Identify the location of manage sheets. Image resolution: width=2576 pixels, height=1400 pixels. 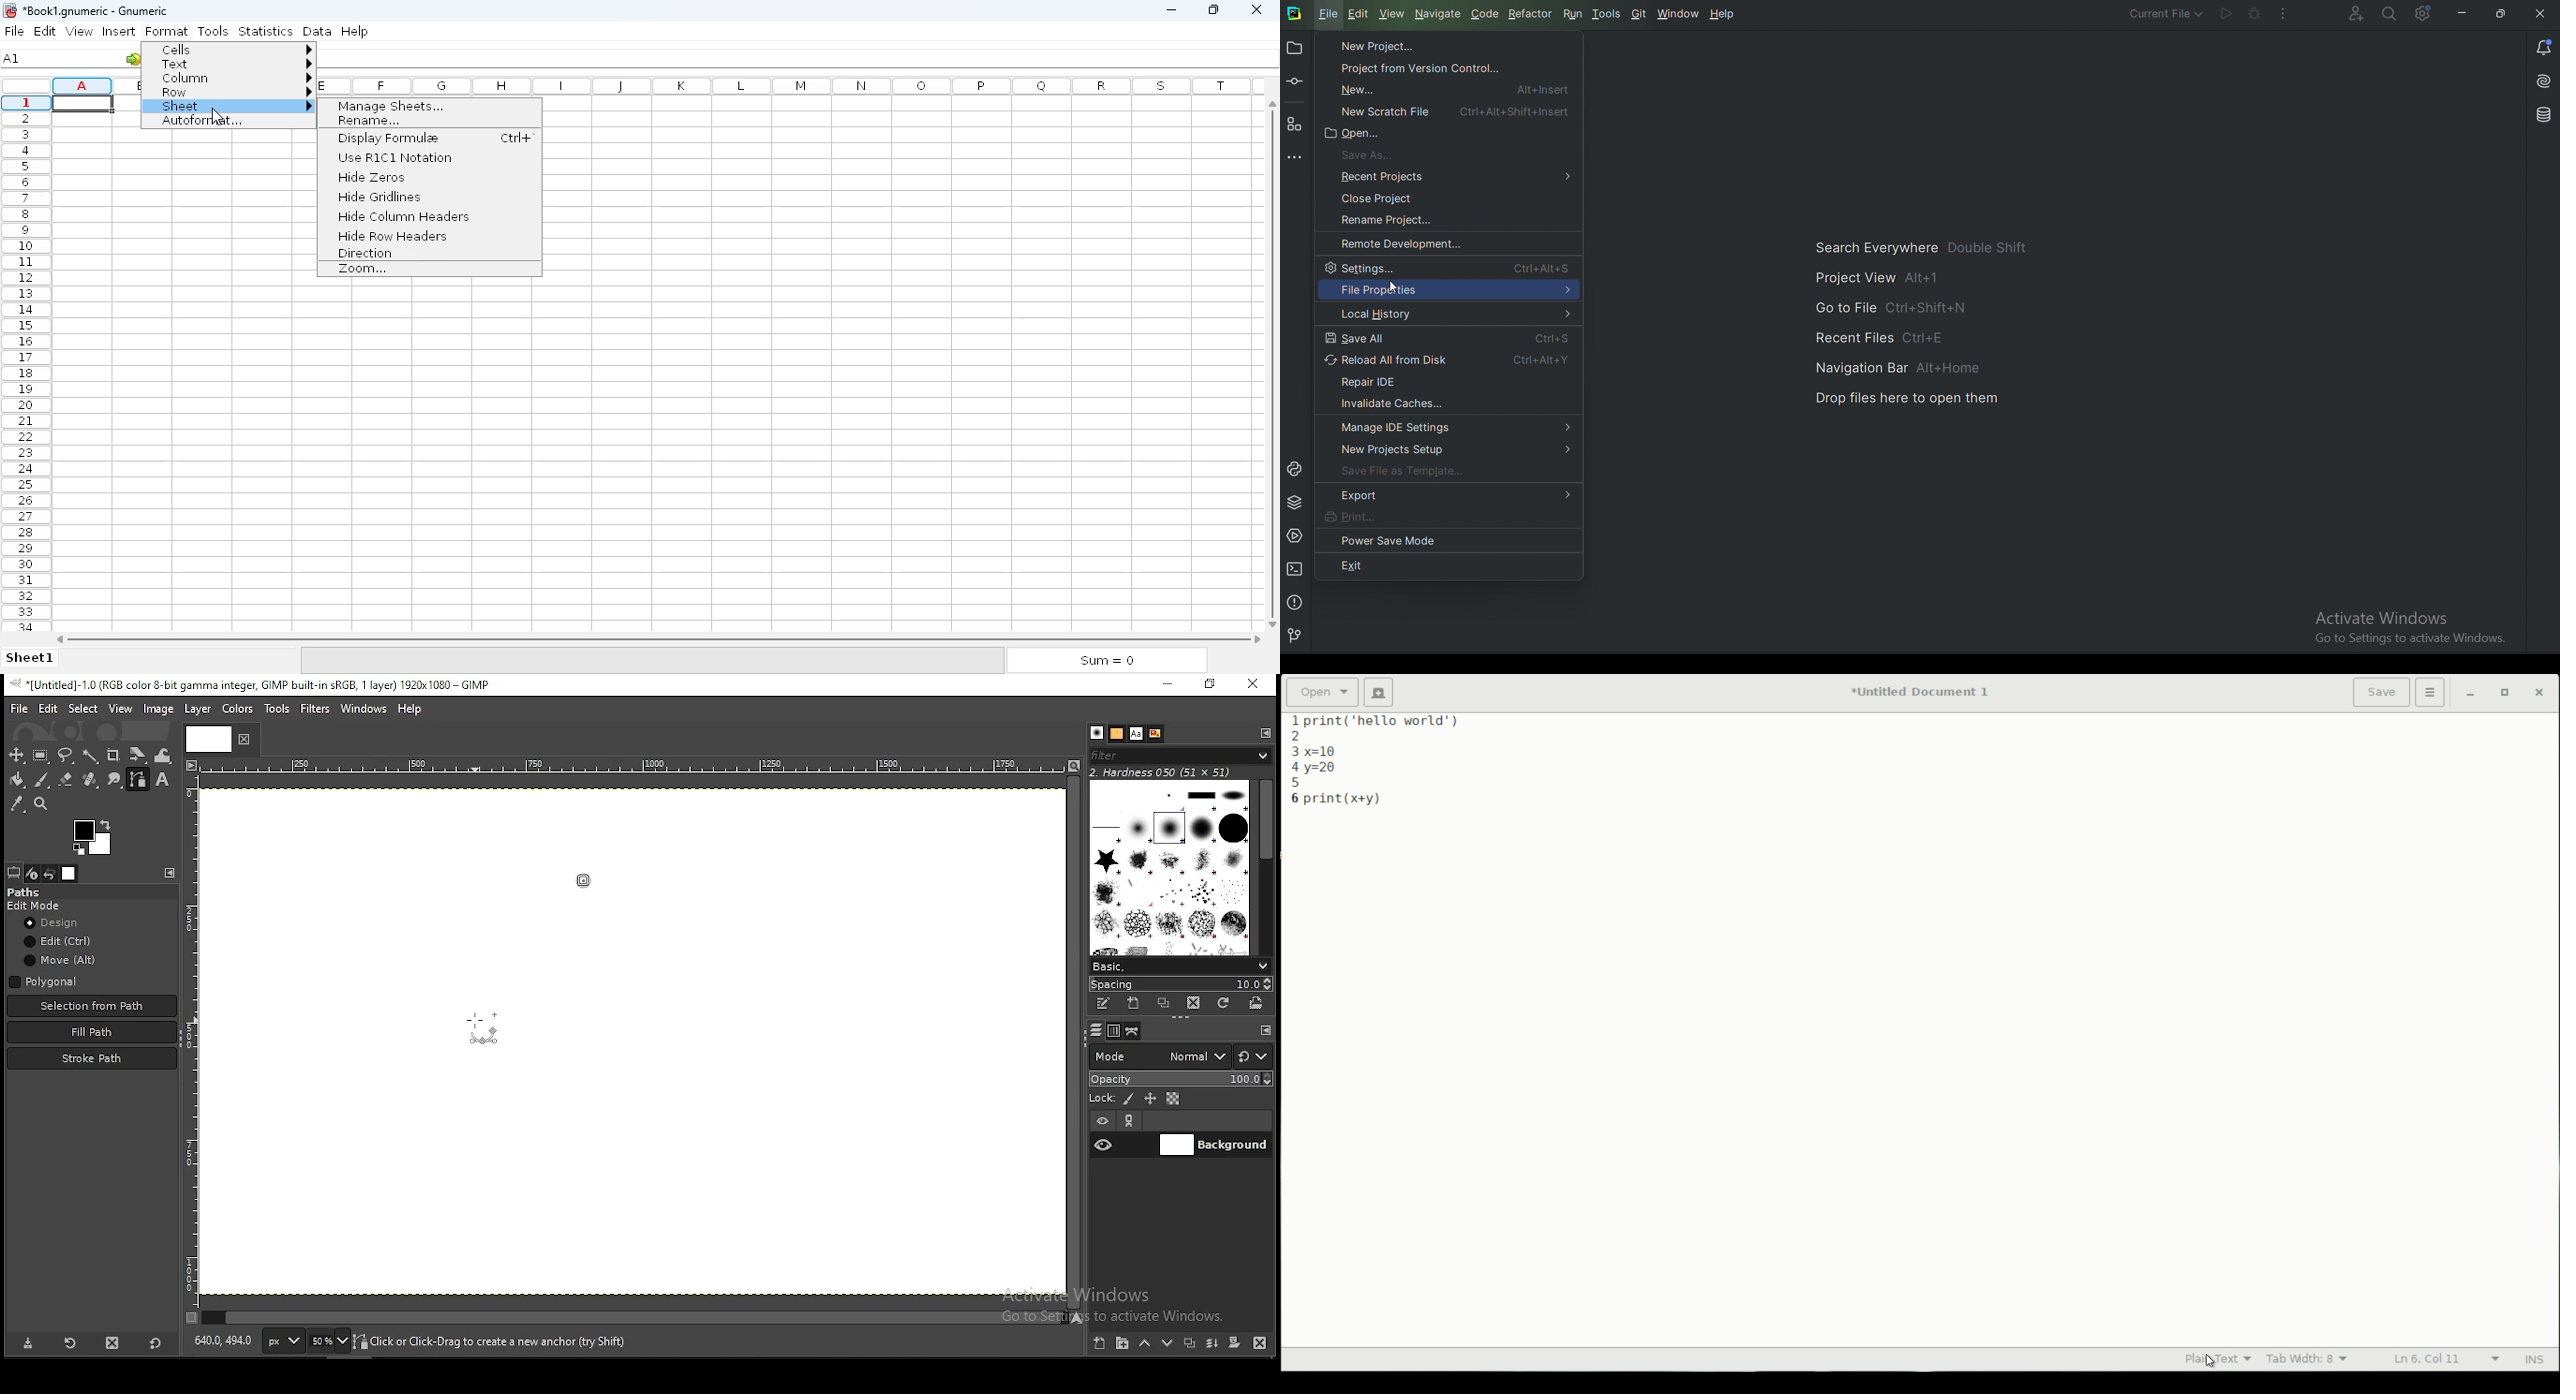
(390, 107).